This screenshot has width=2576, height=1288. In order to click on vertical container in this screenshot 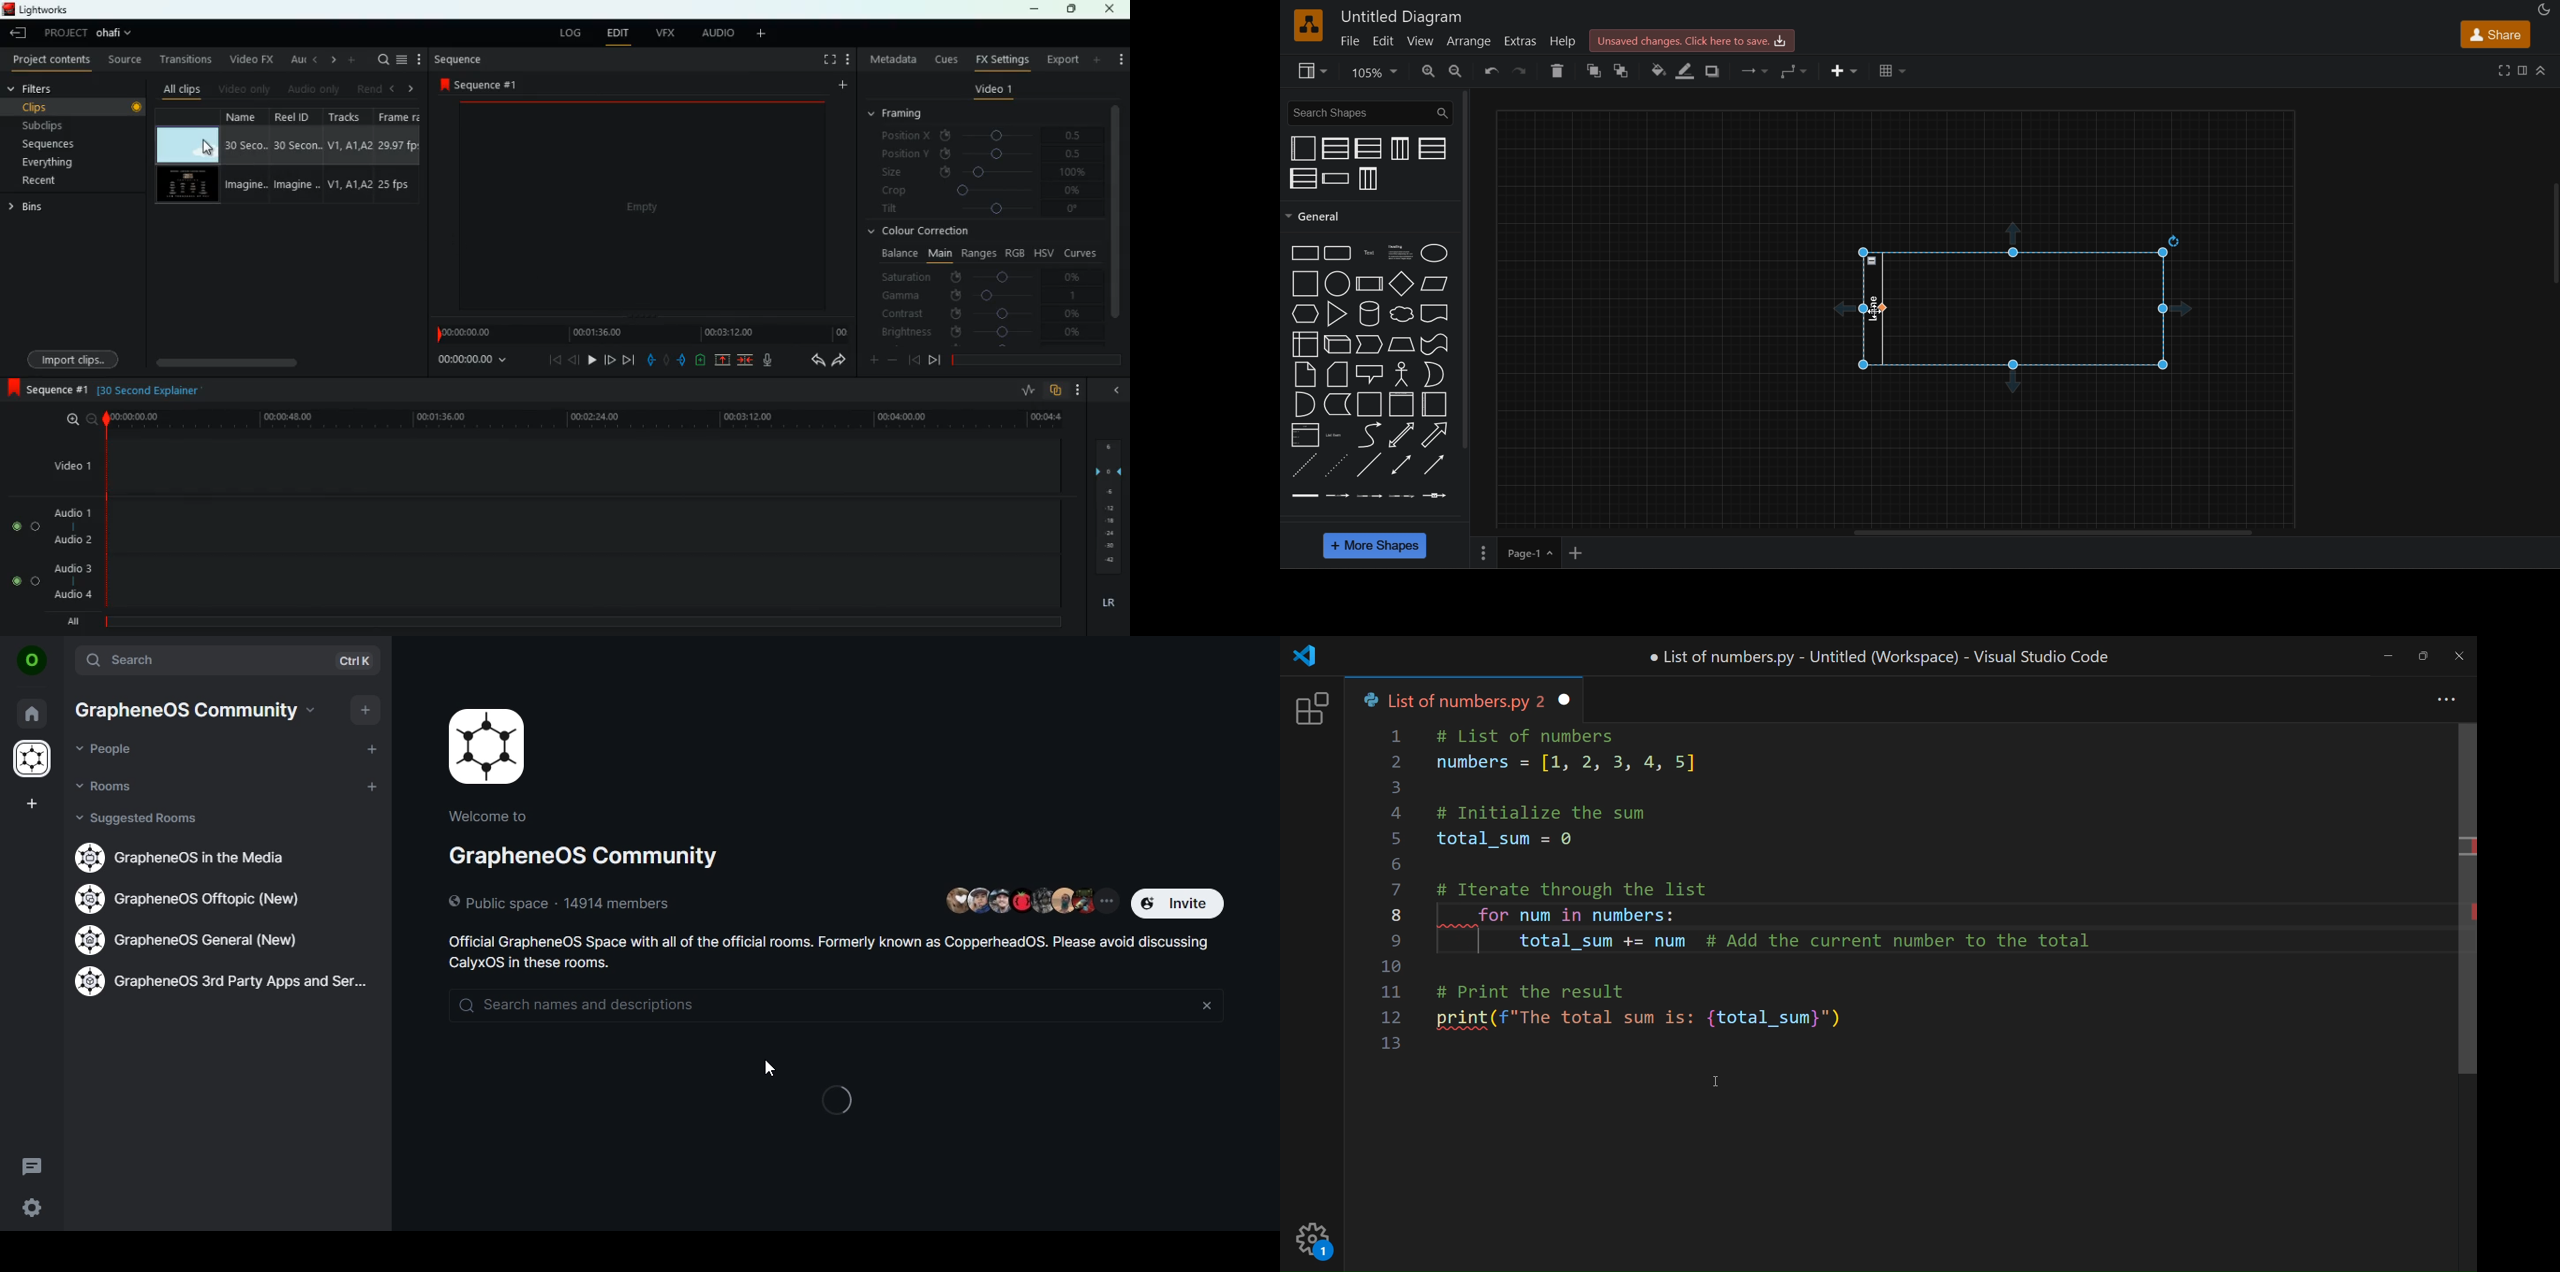, I will do `click(1401, 404)`.